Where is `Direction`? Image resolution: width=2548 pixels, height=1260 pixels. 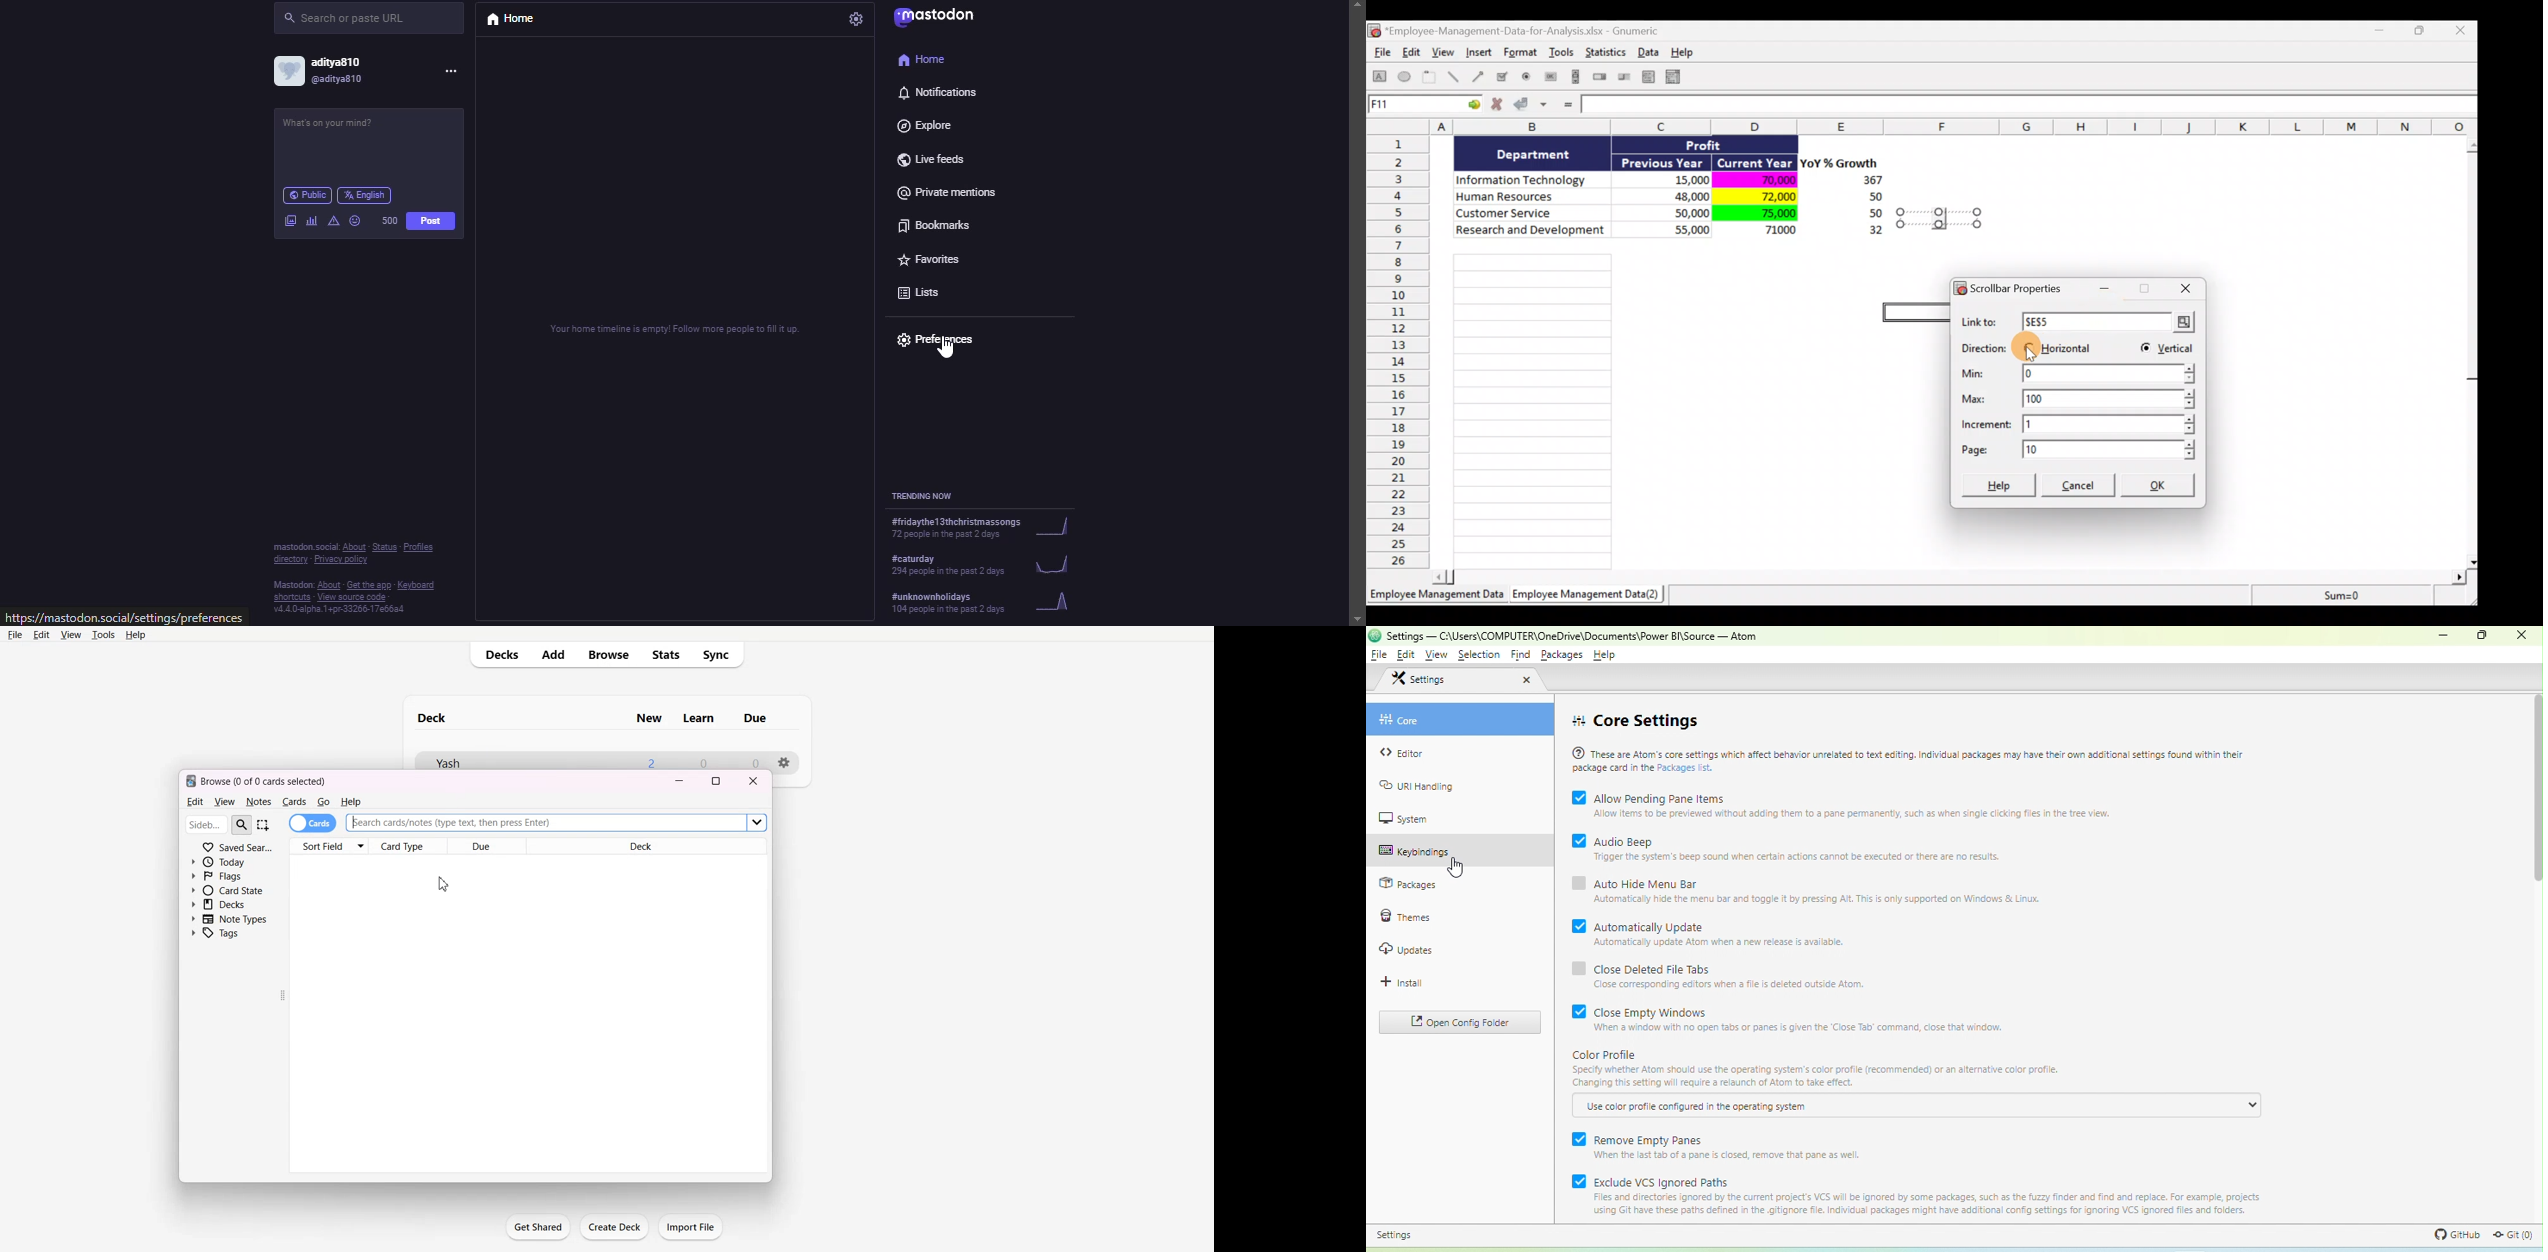
Direction is located at coordinates (1984, 350).